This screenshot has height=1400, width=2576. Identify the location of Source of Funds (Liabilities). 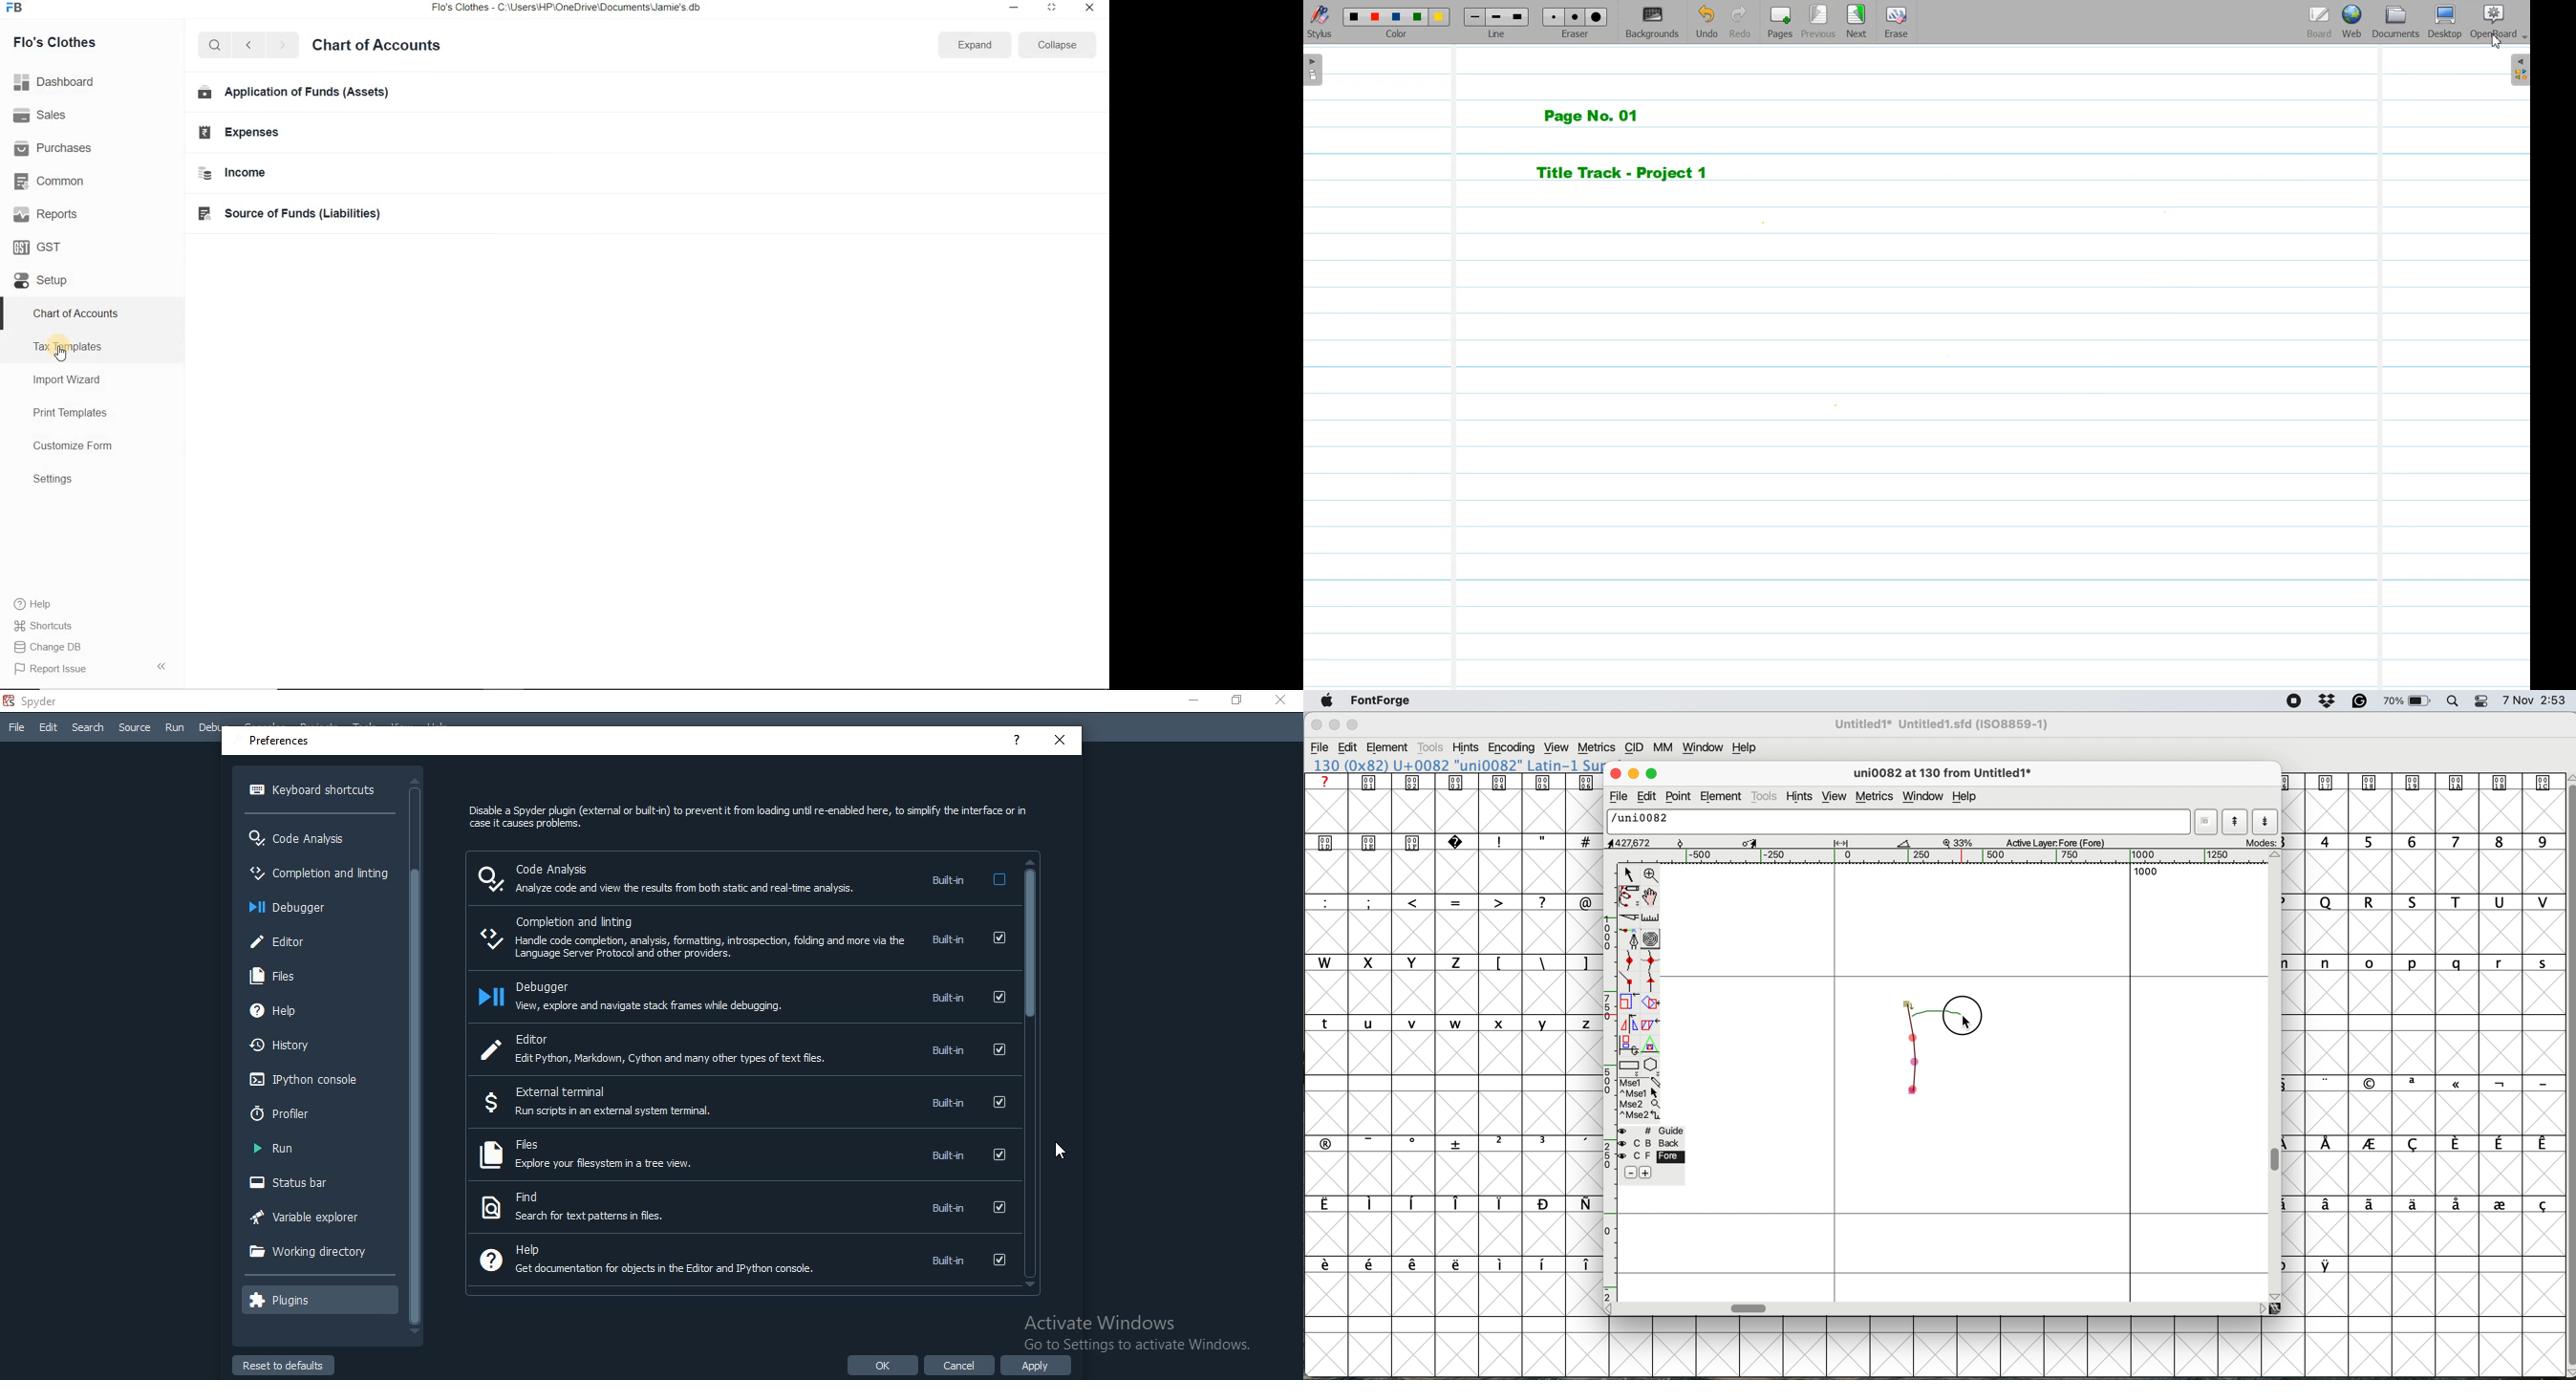
(316, 212).